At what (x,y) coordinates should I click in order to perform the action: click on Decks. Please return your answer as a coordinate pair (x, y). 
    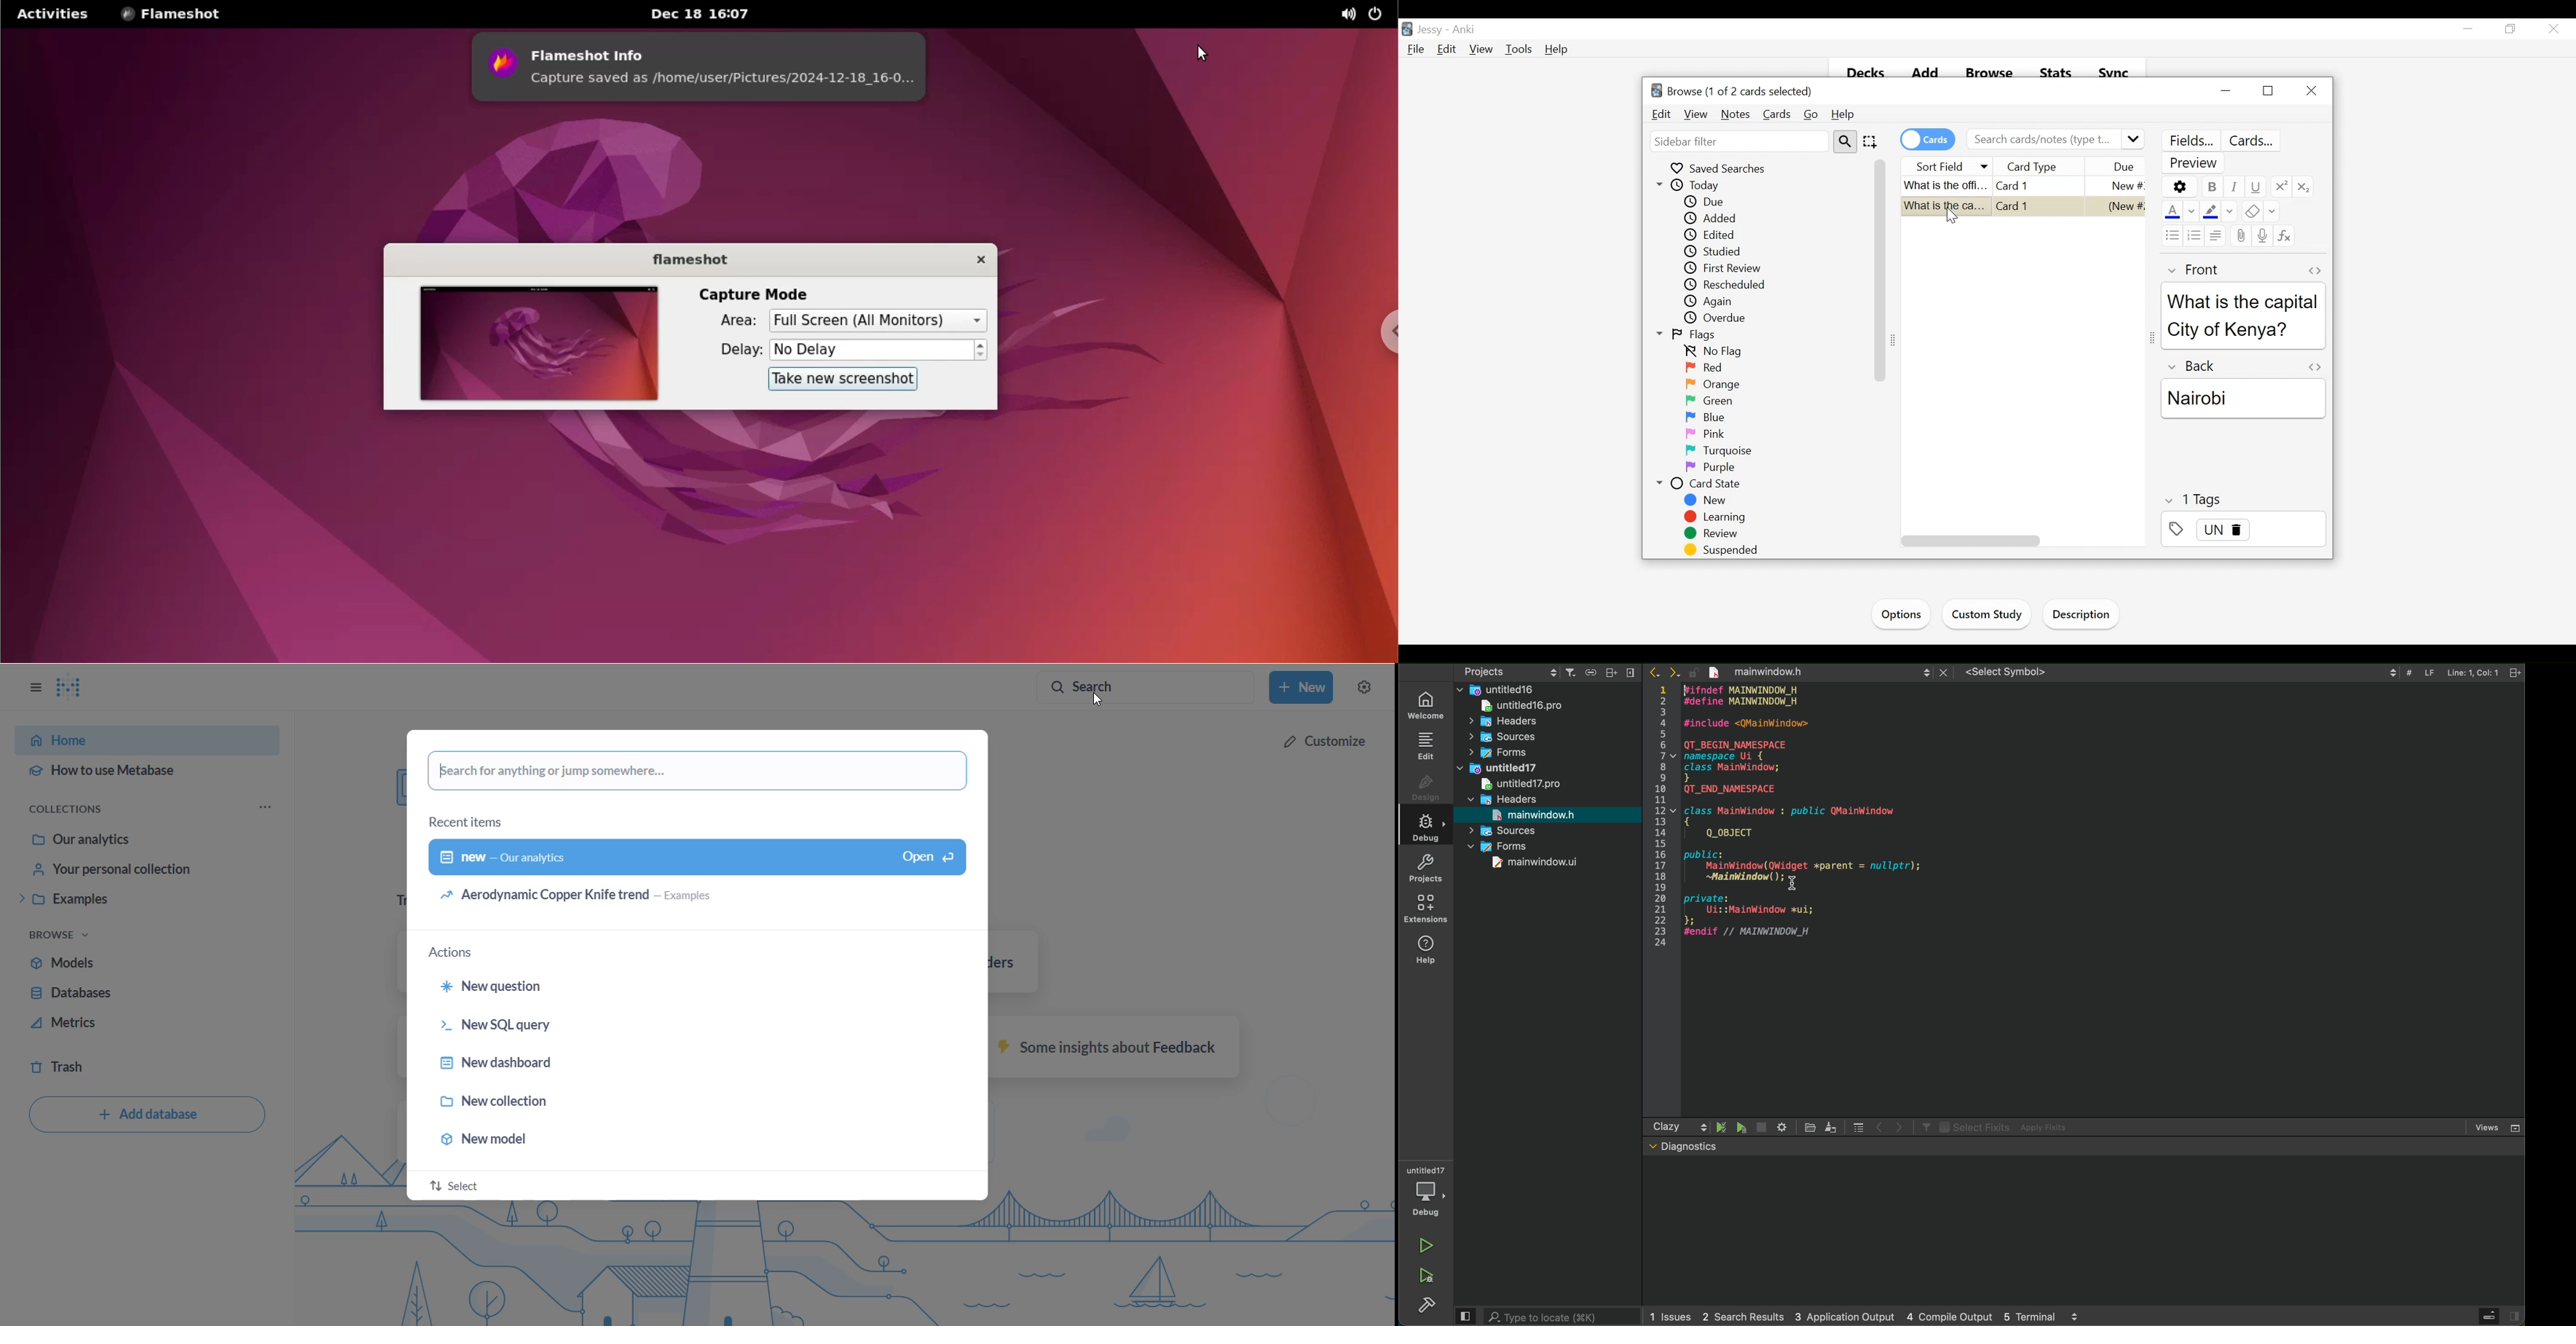
    Looking at the image, I should click on (1860, 74).